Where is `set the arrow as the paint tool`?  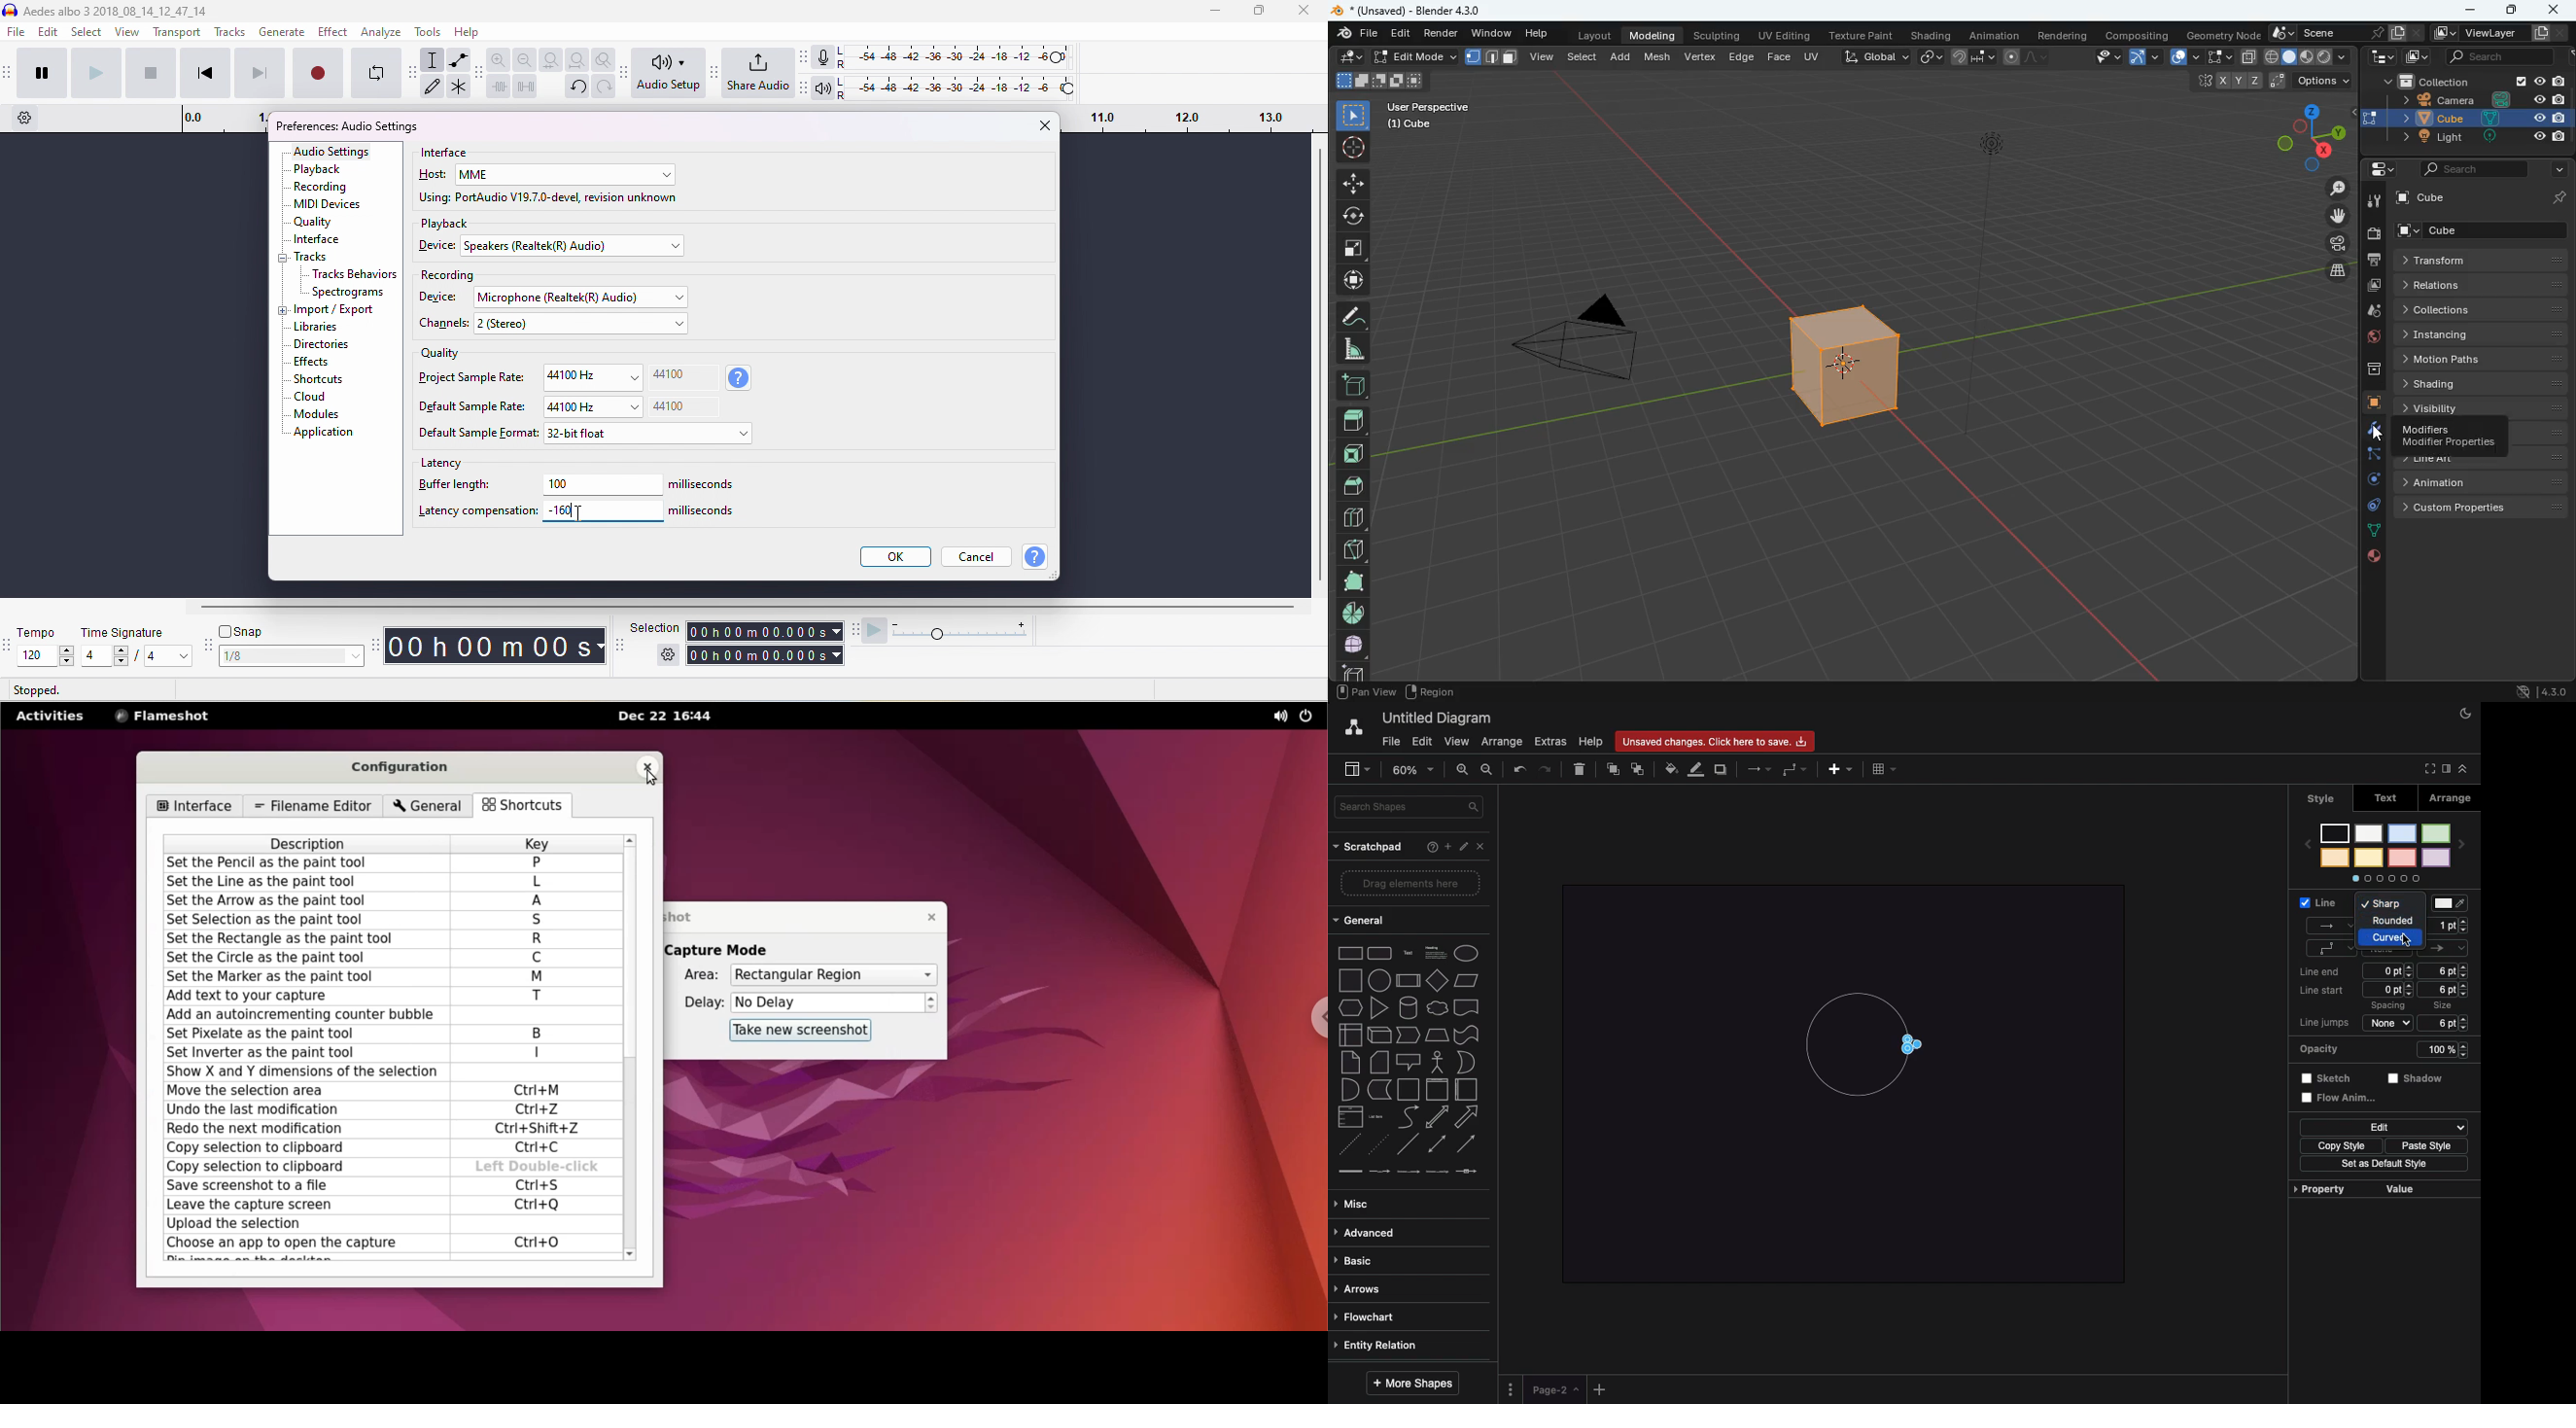
set the arrow as the paint tool is located at coordinates (308, 902).